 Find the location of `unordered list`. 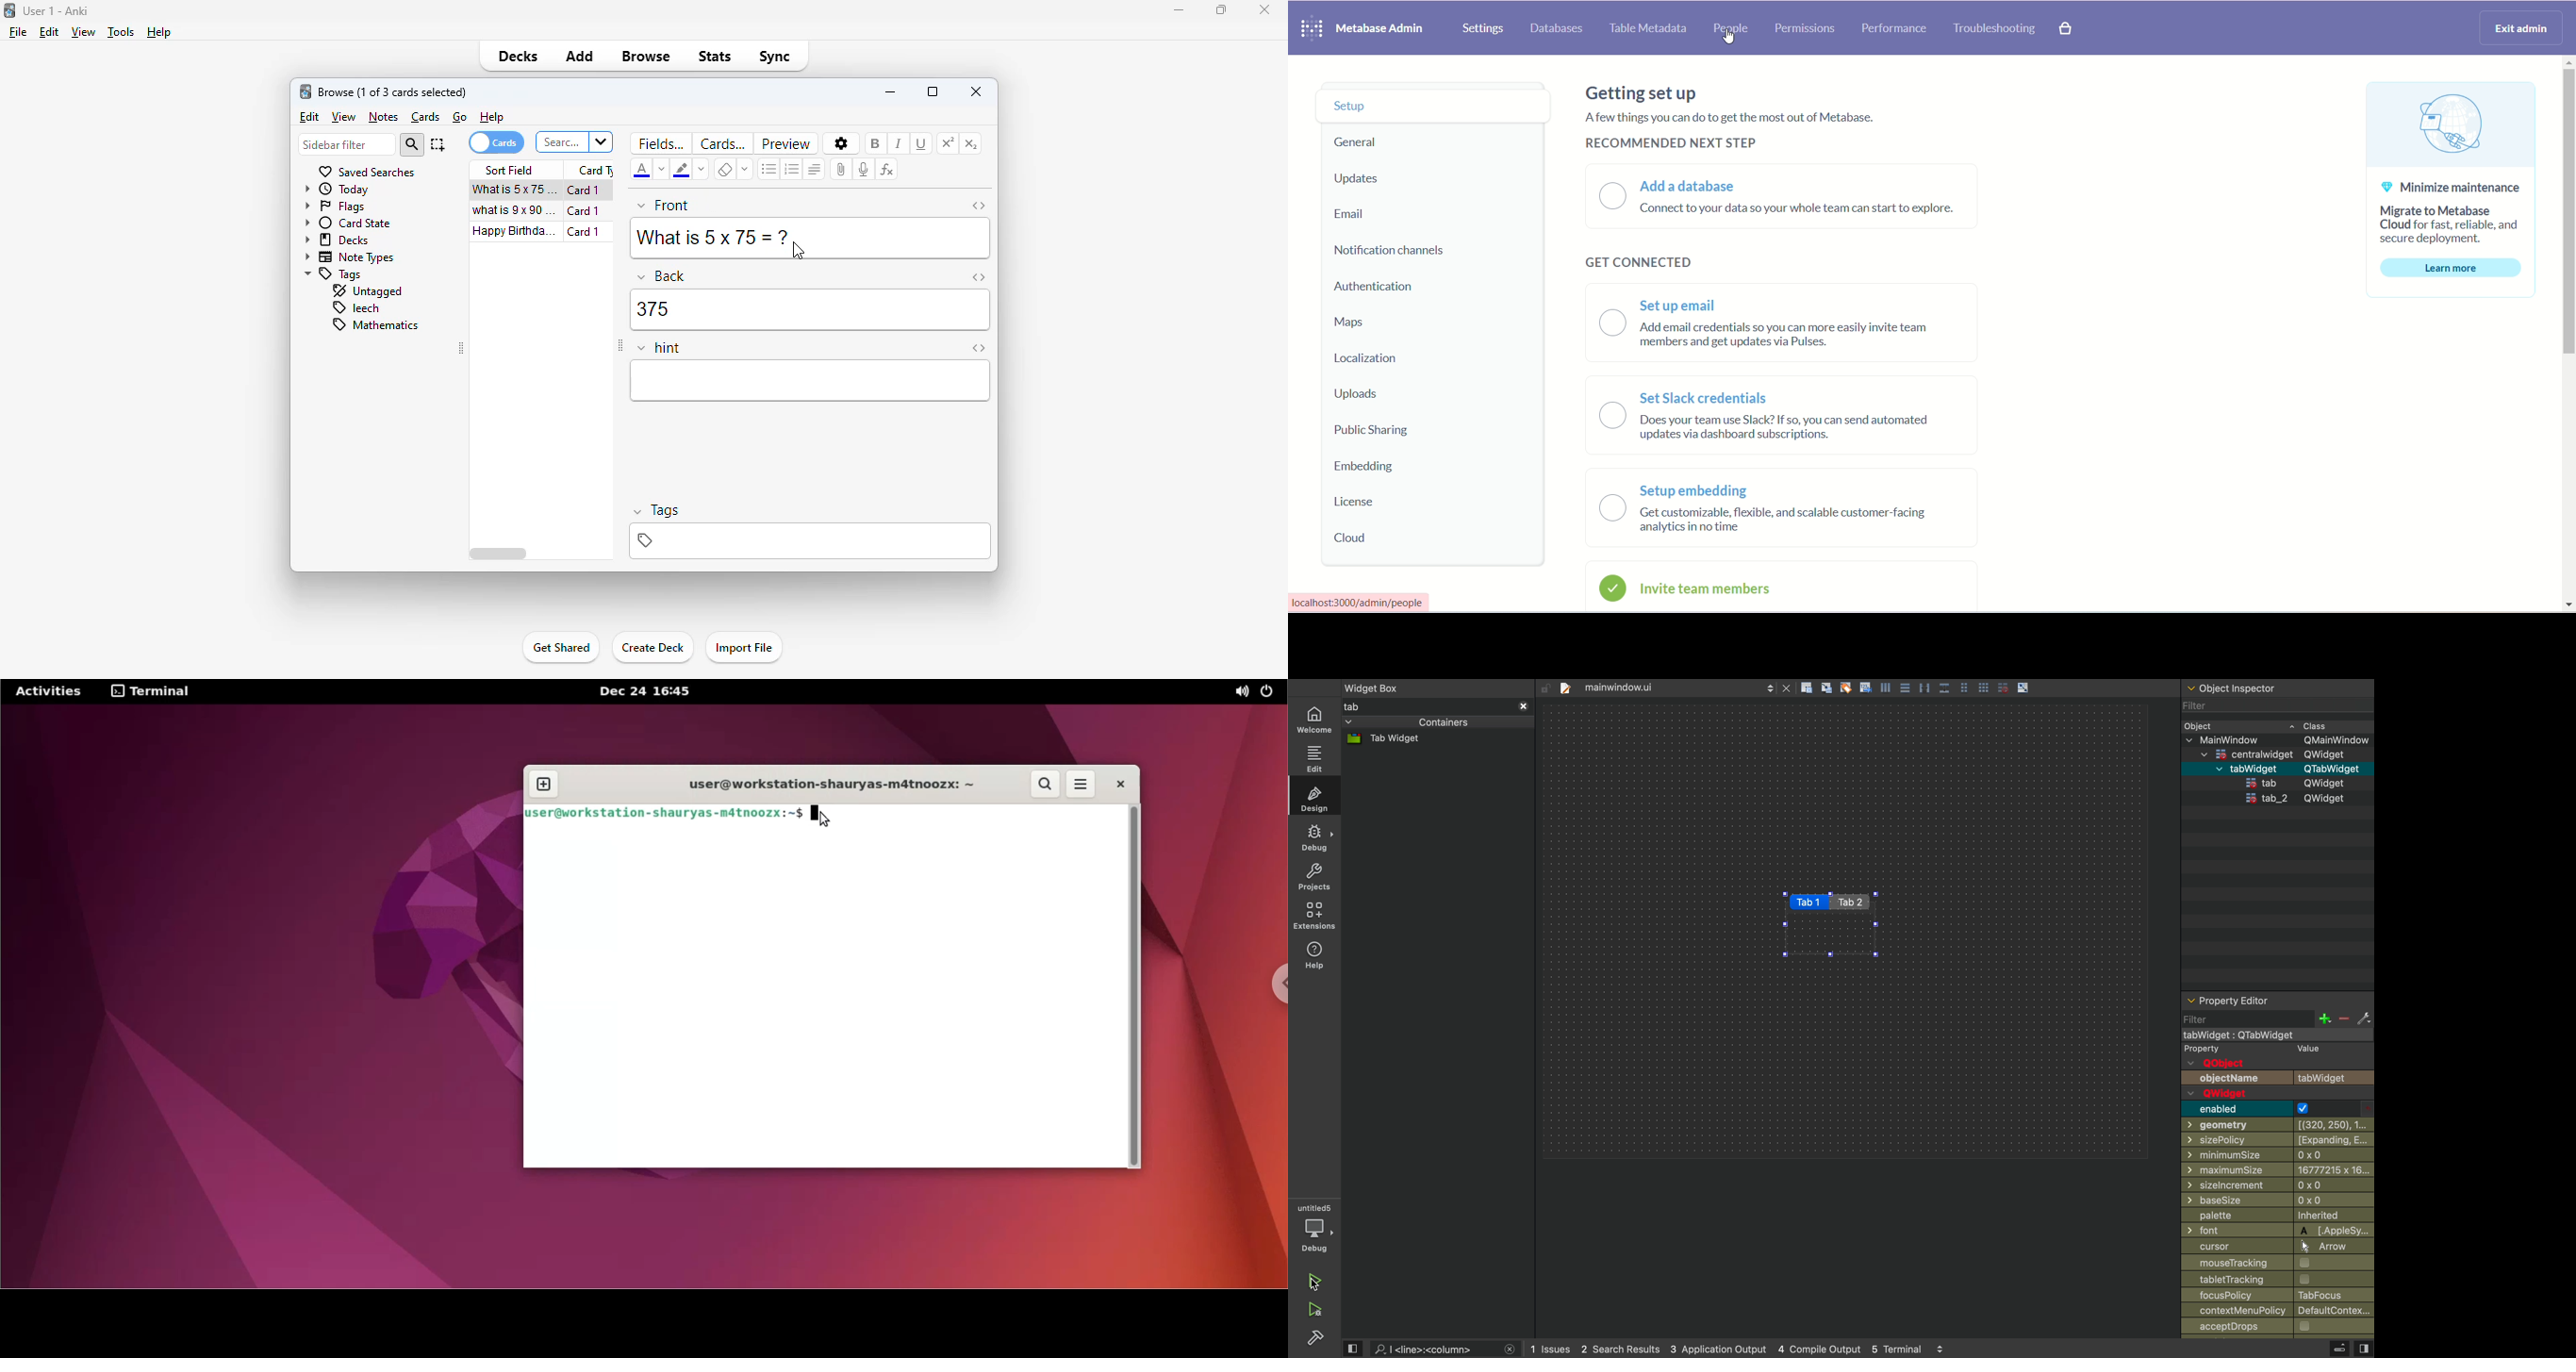

unordered list is located at coordinates (768, 169).